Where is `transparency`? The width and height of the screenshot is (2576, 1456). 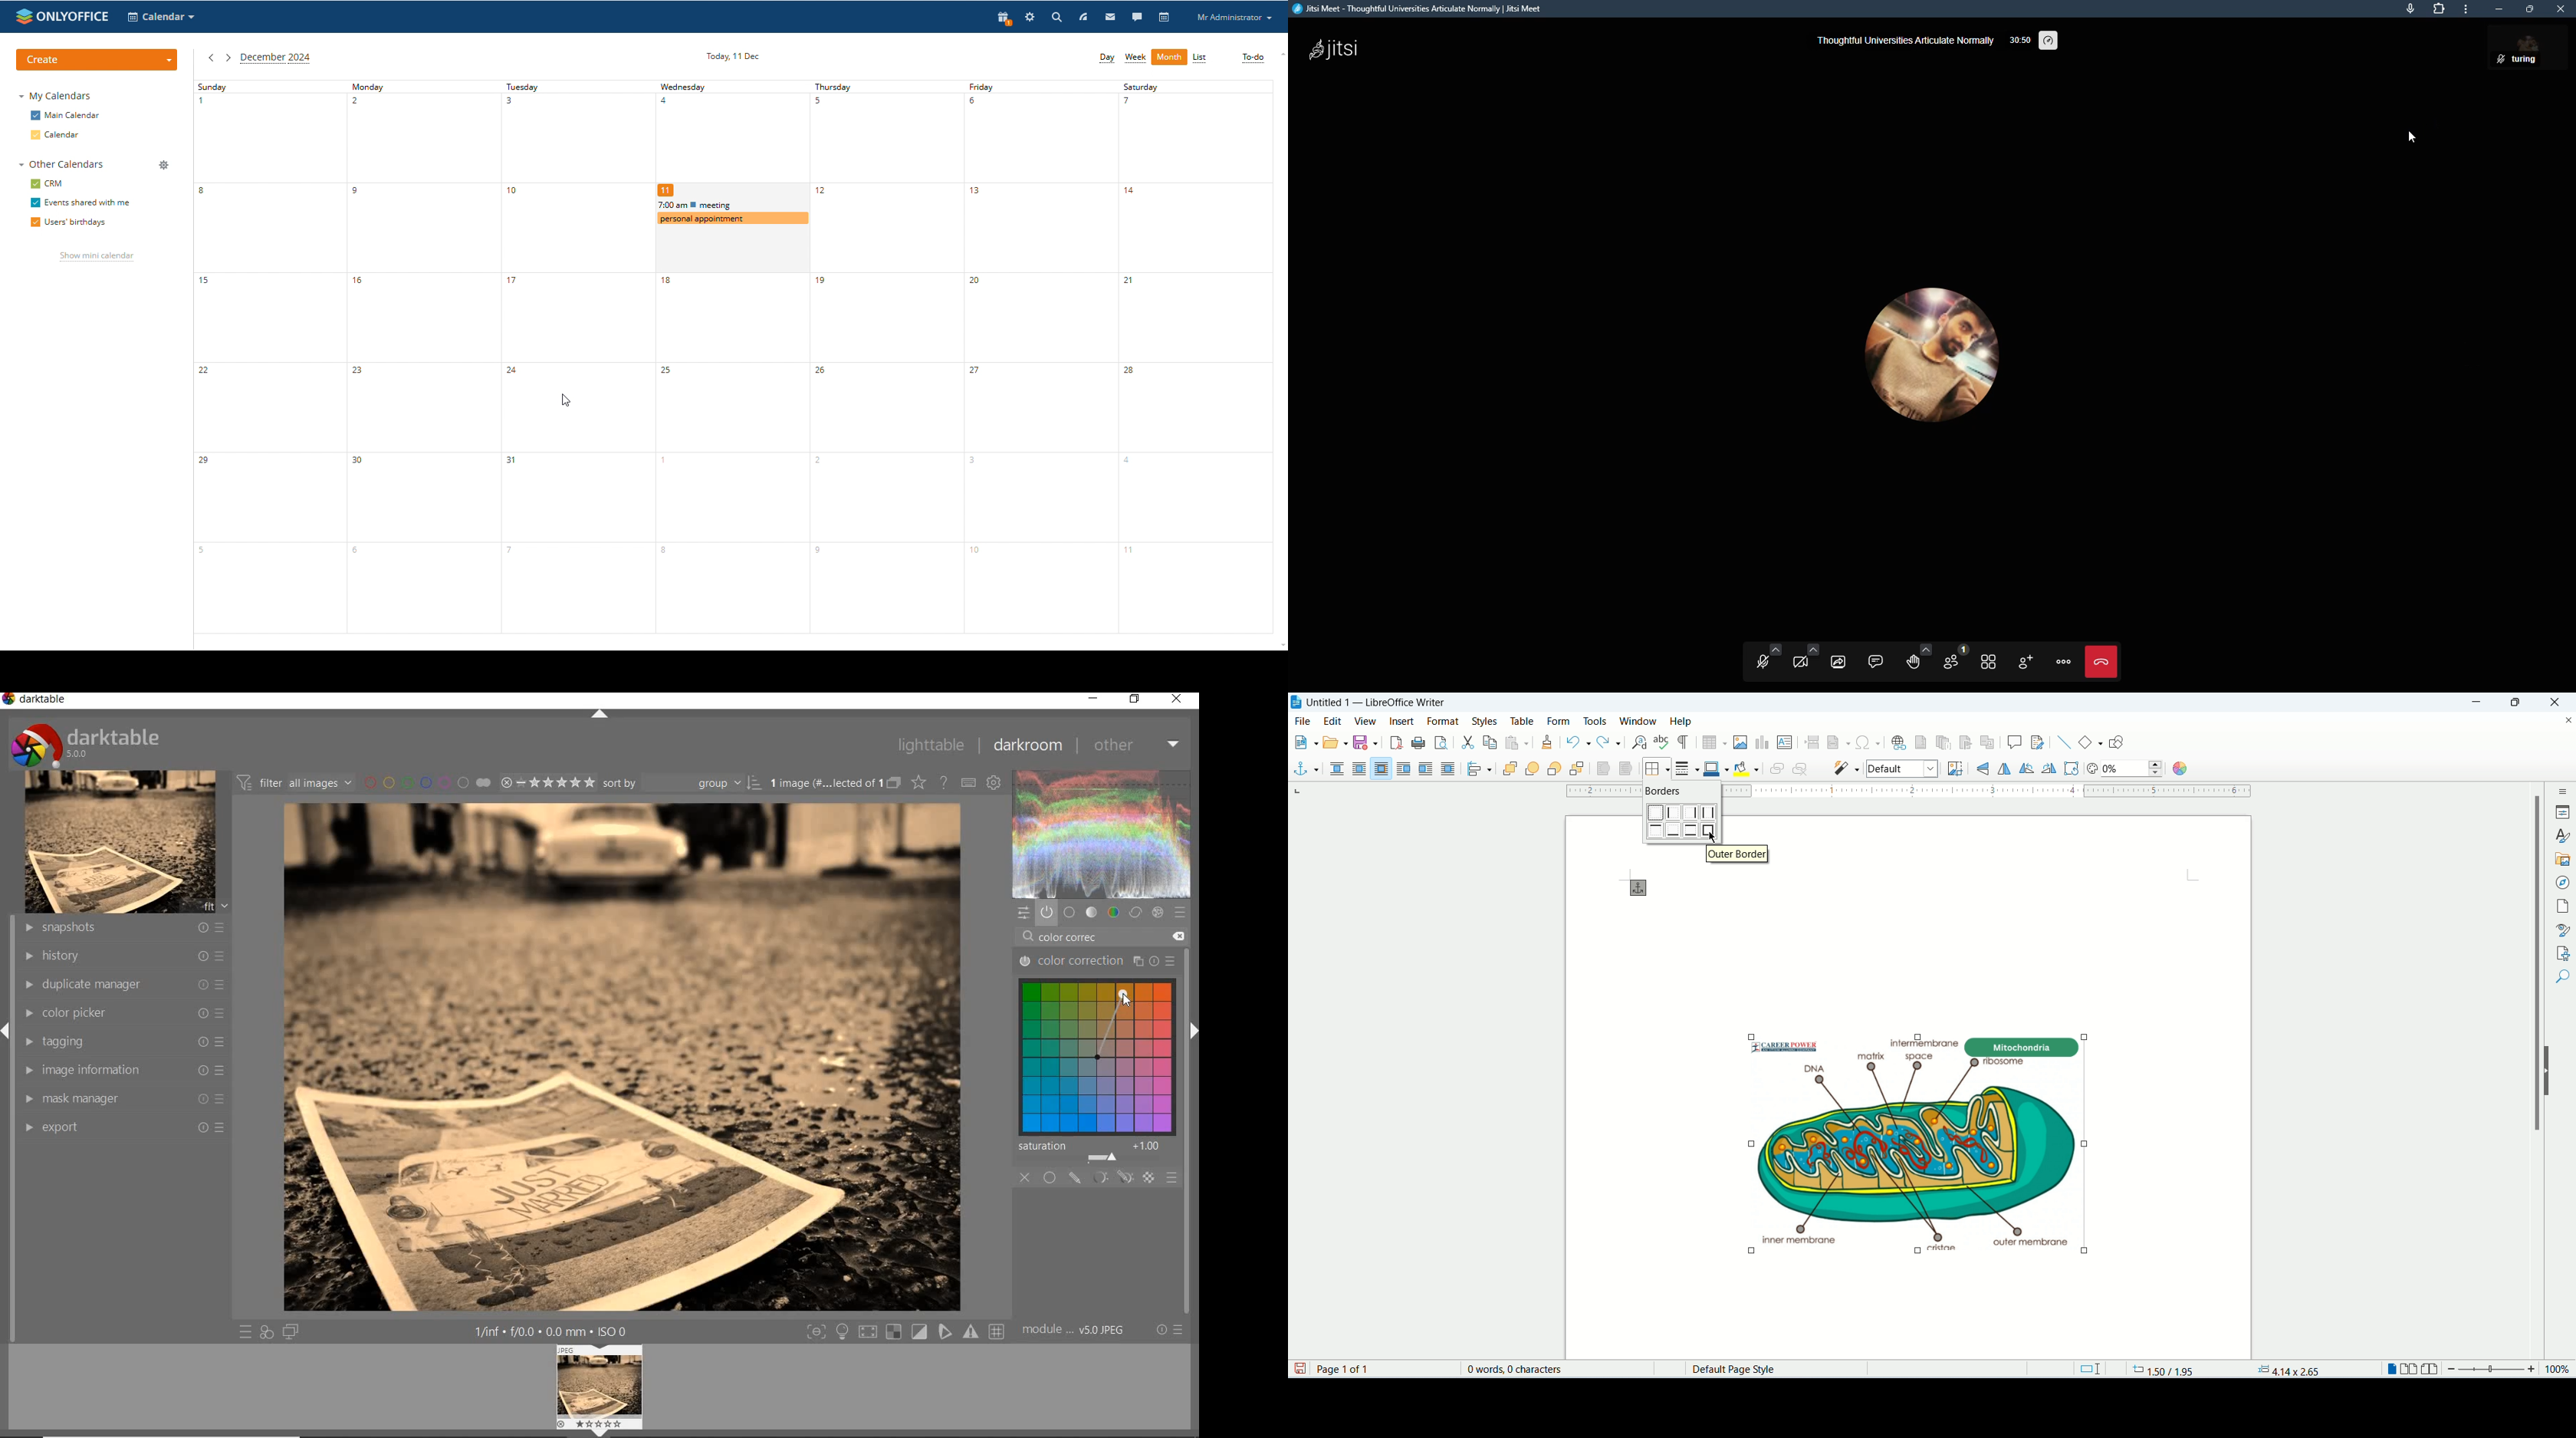
transparency is located at coordinates (2092, 770).